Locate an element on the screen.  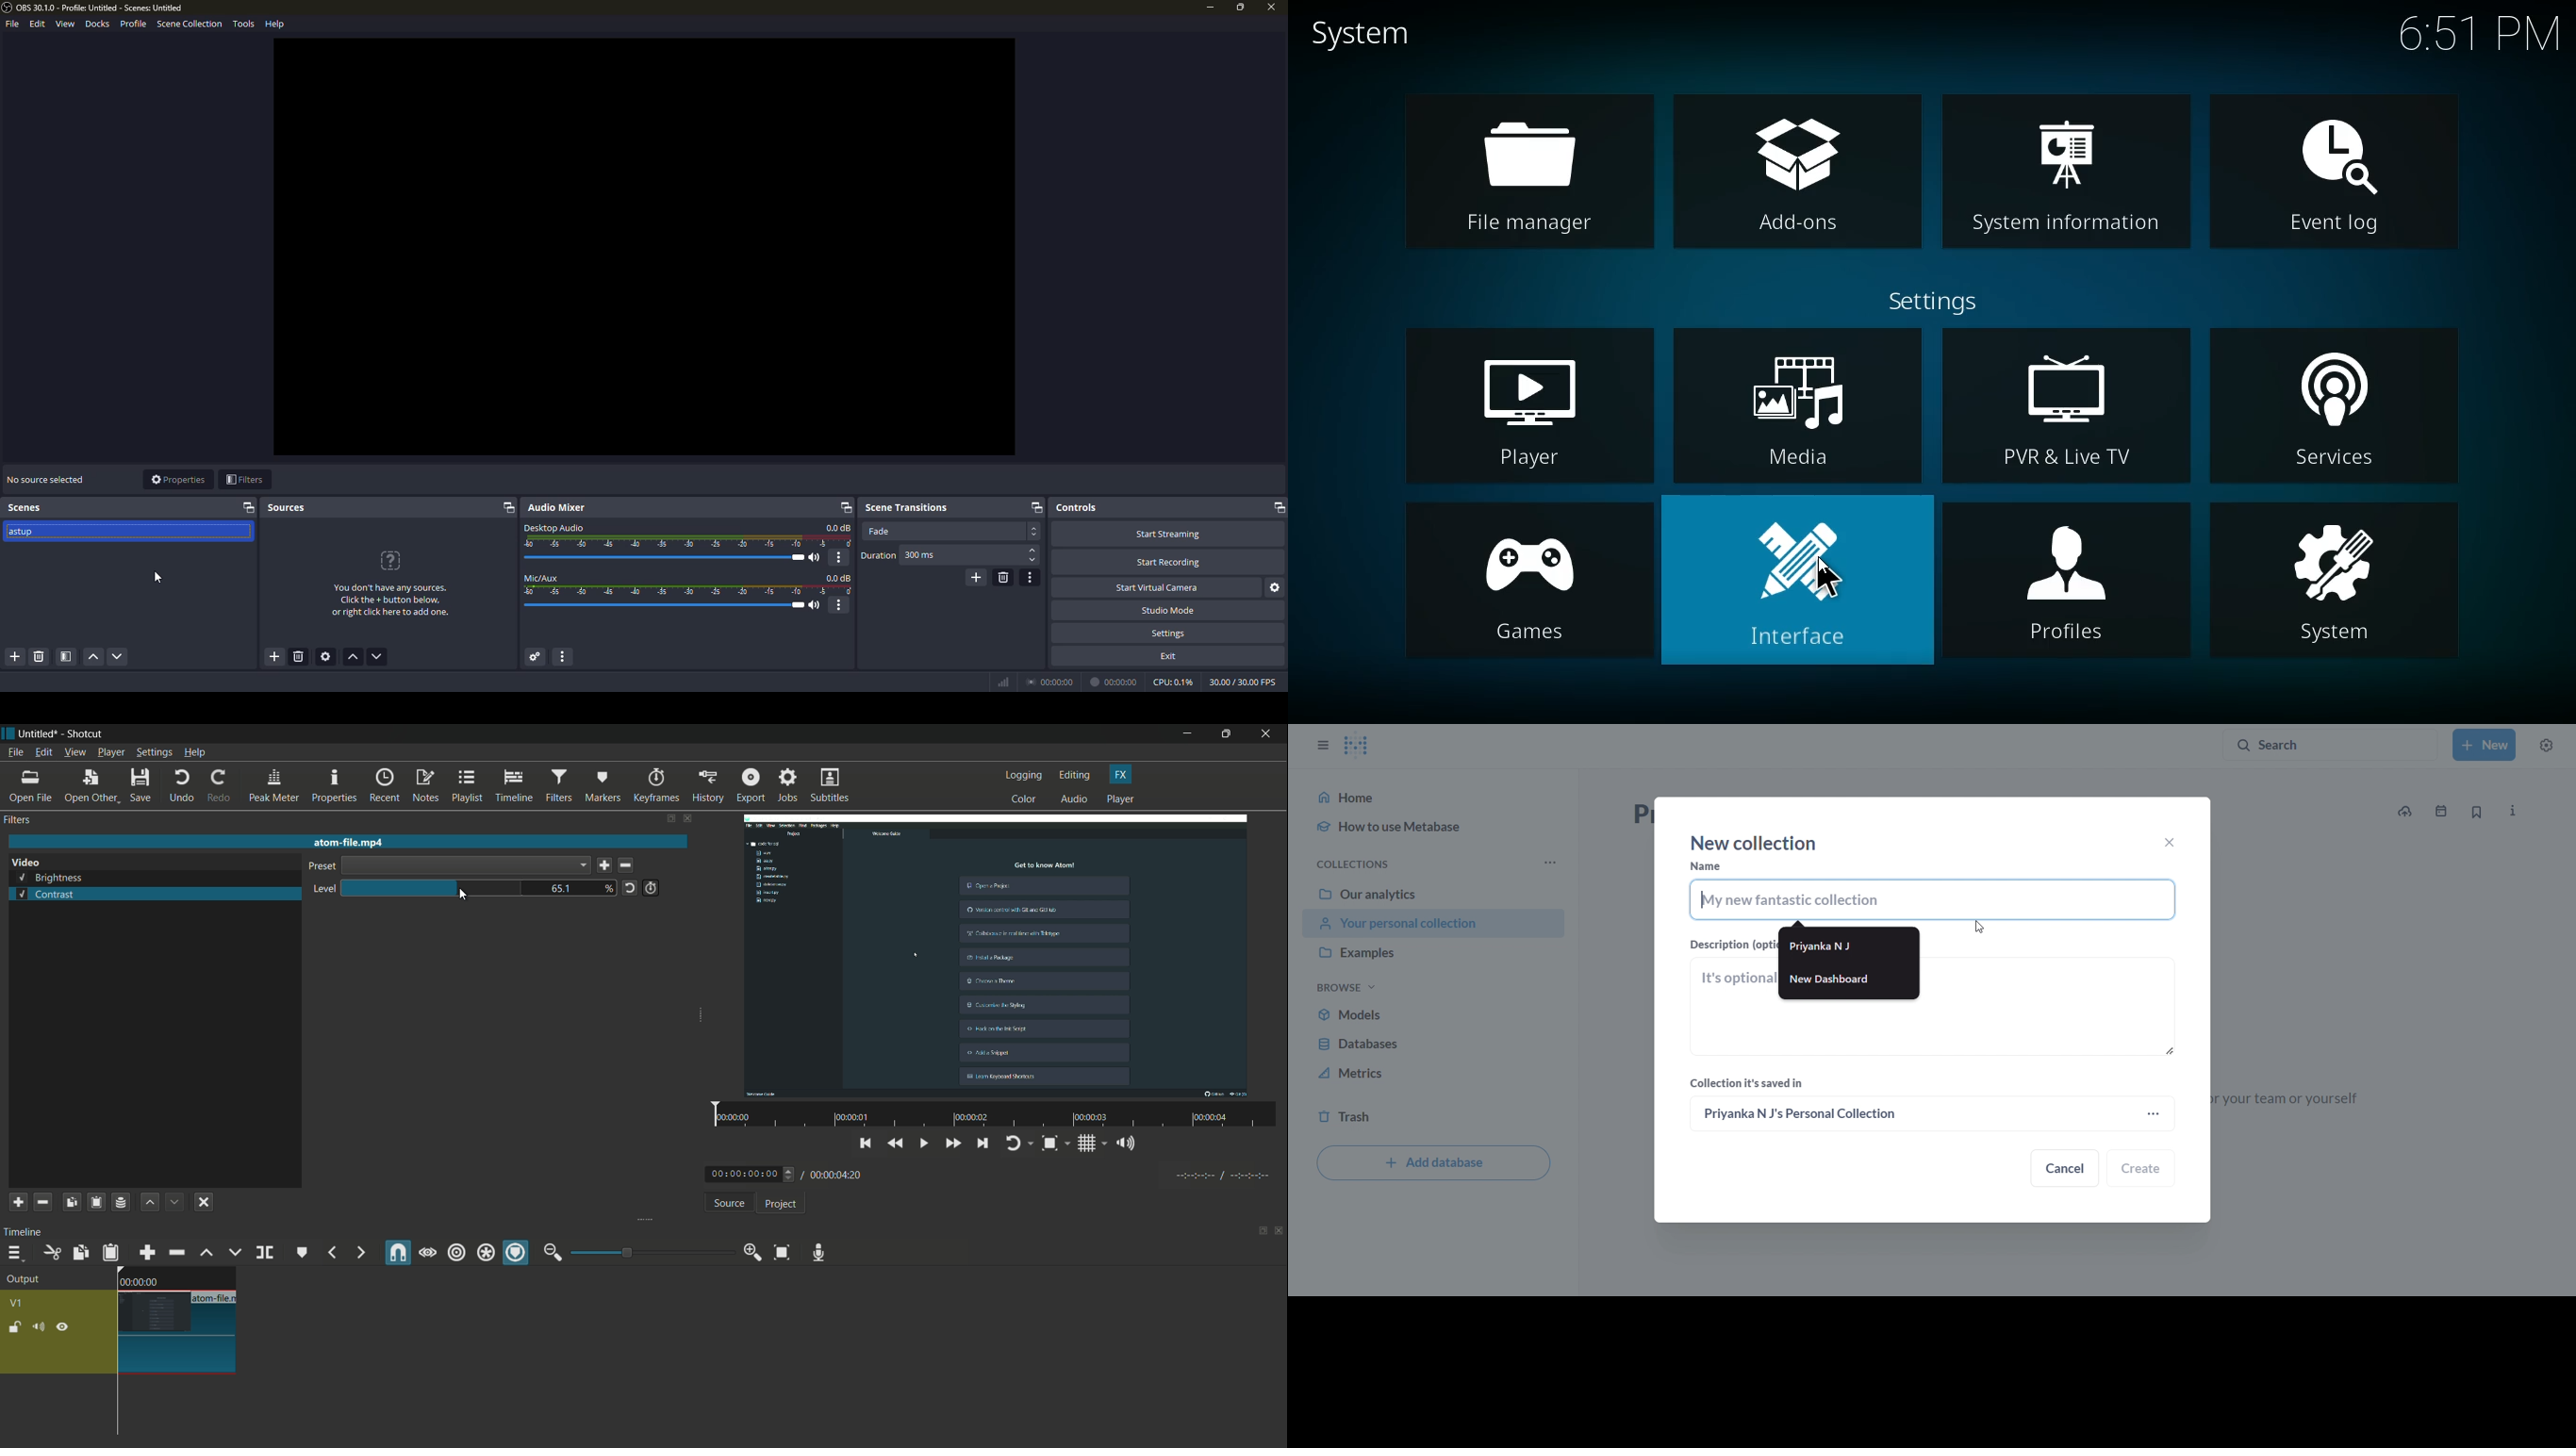
scrub while dragging is located at coordinates (427, 1252).